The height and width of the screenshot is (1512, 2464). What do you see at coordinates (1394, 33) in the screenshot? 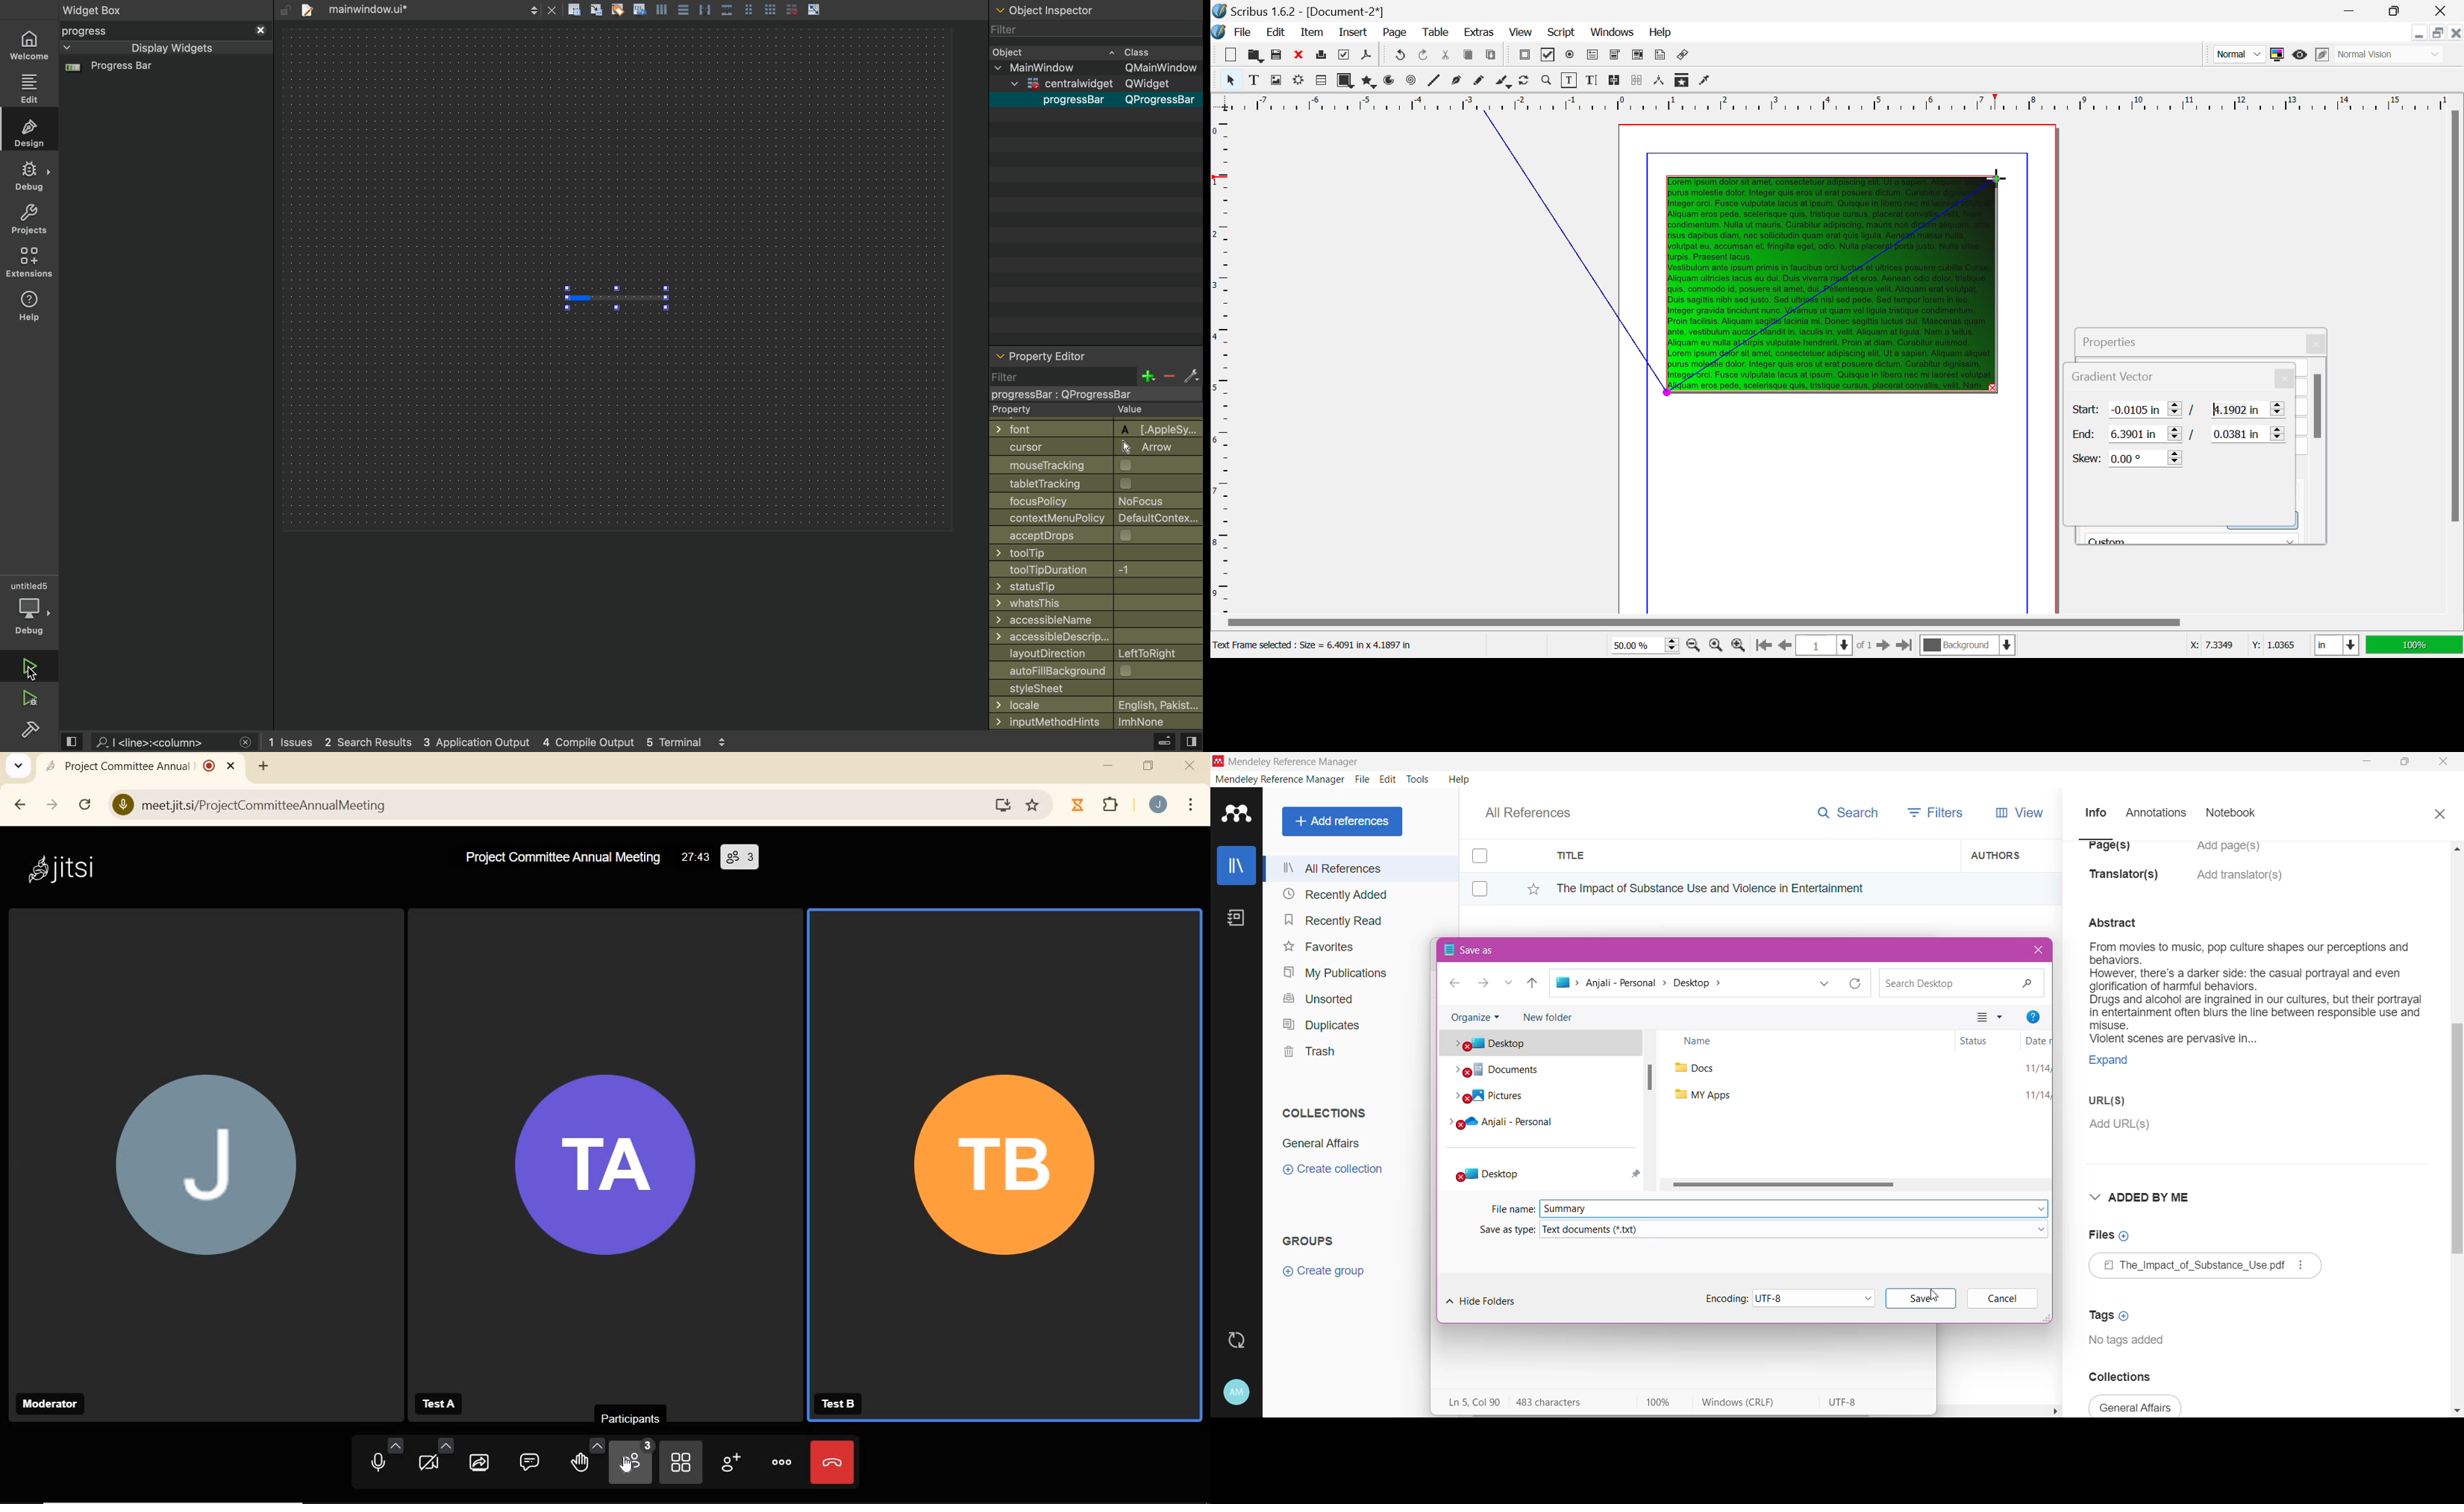
I see `Page` at bounding box center [1394, 33].